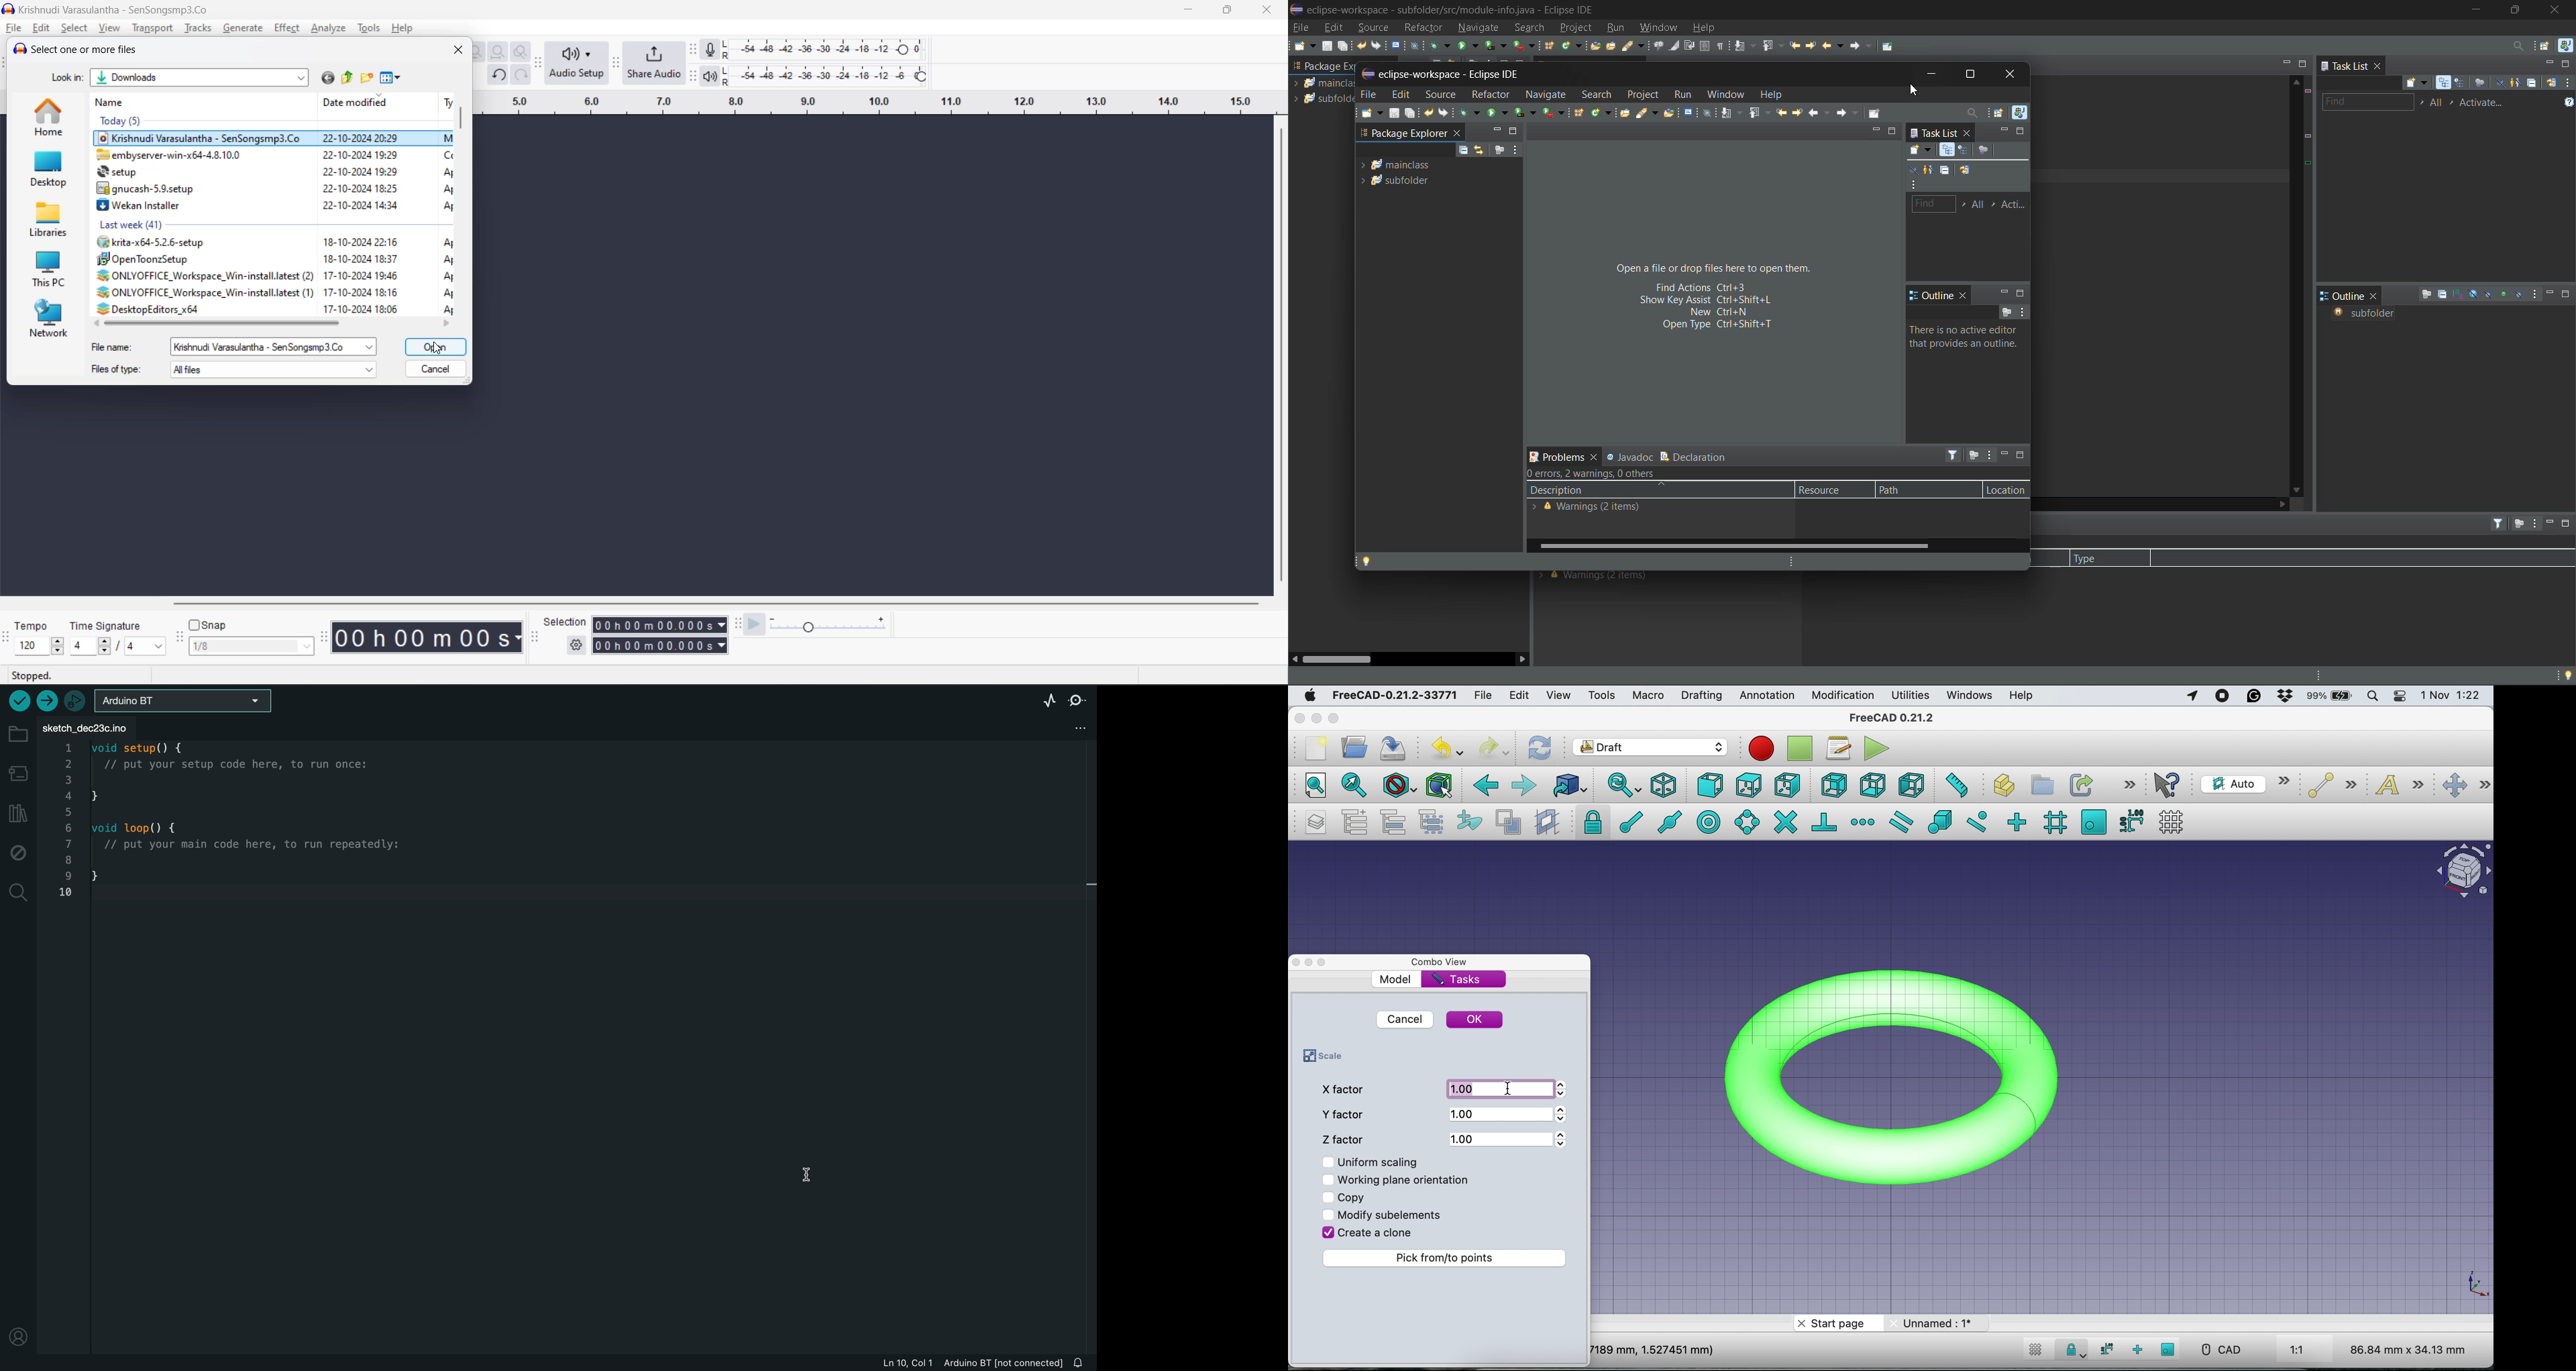 This screenshot has height=1372, width=2576. What do you see at coordinates (2500, 83) in the screenshot?
I see `hide completed tasks` at bounding box center [2500, 83].